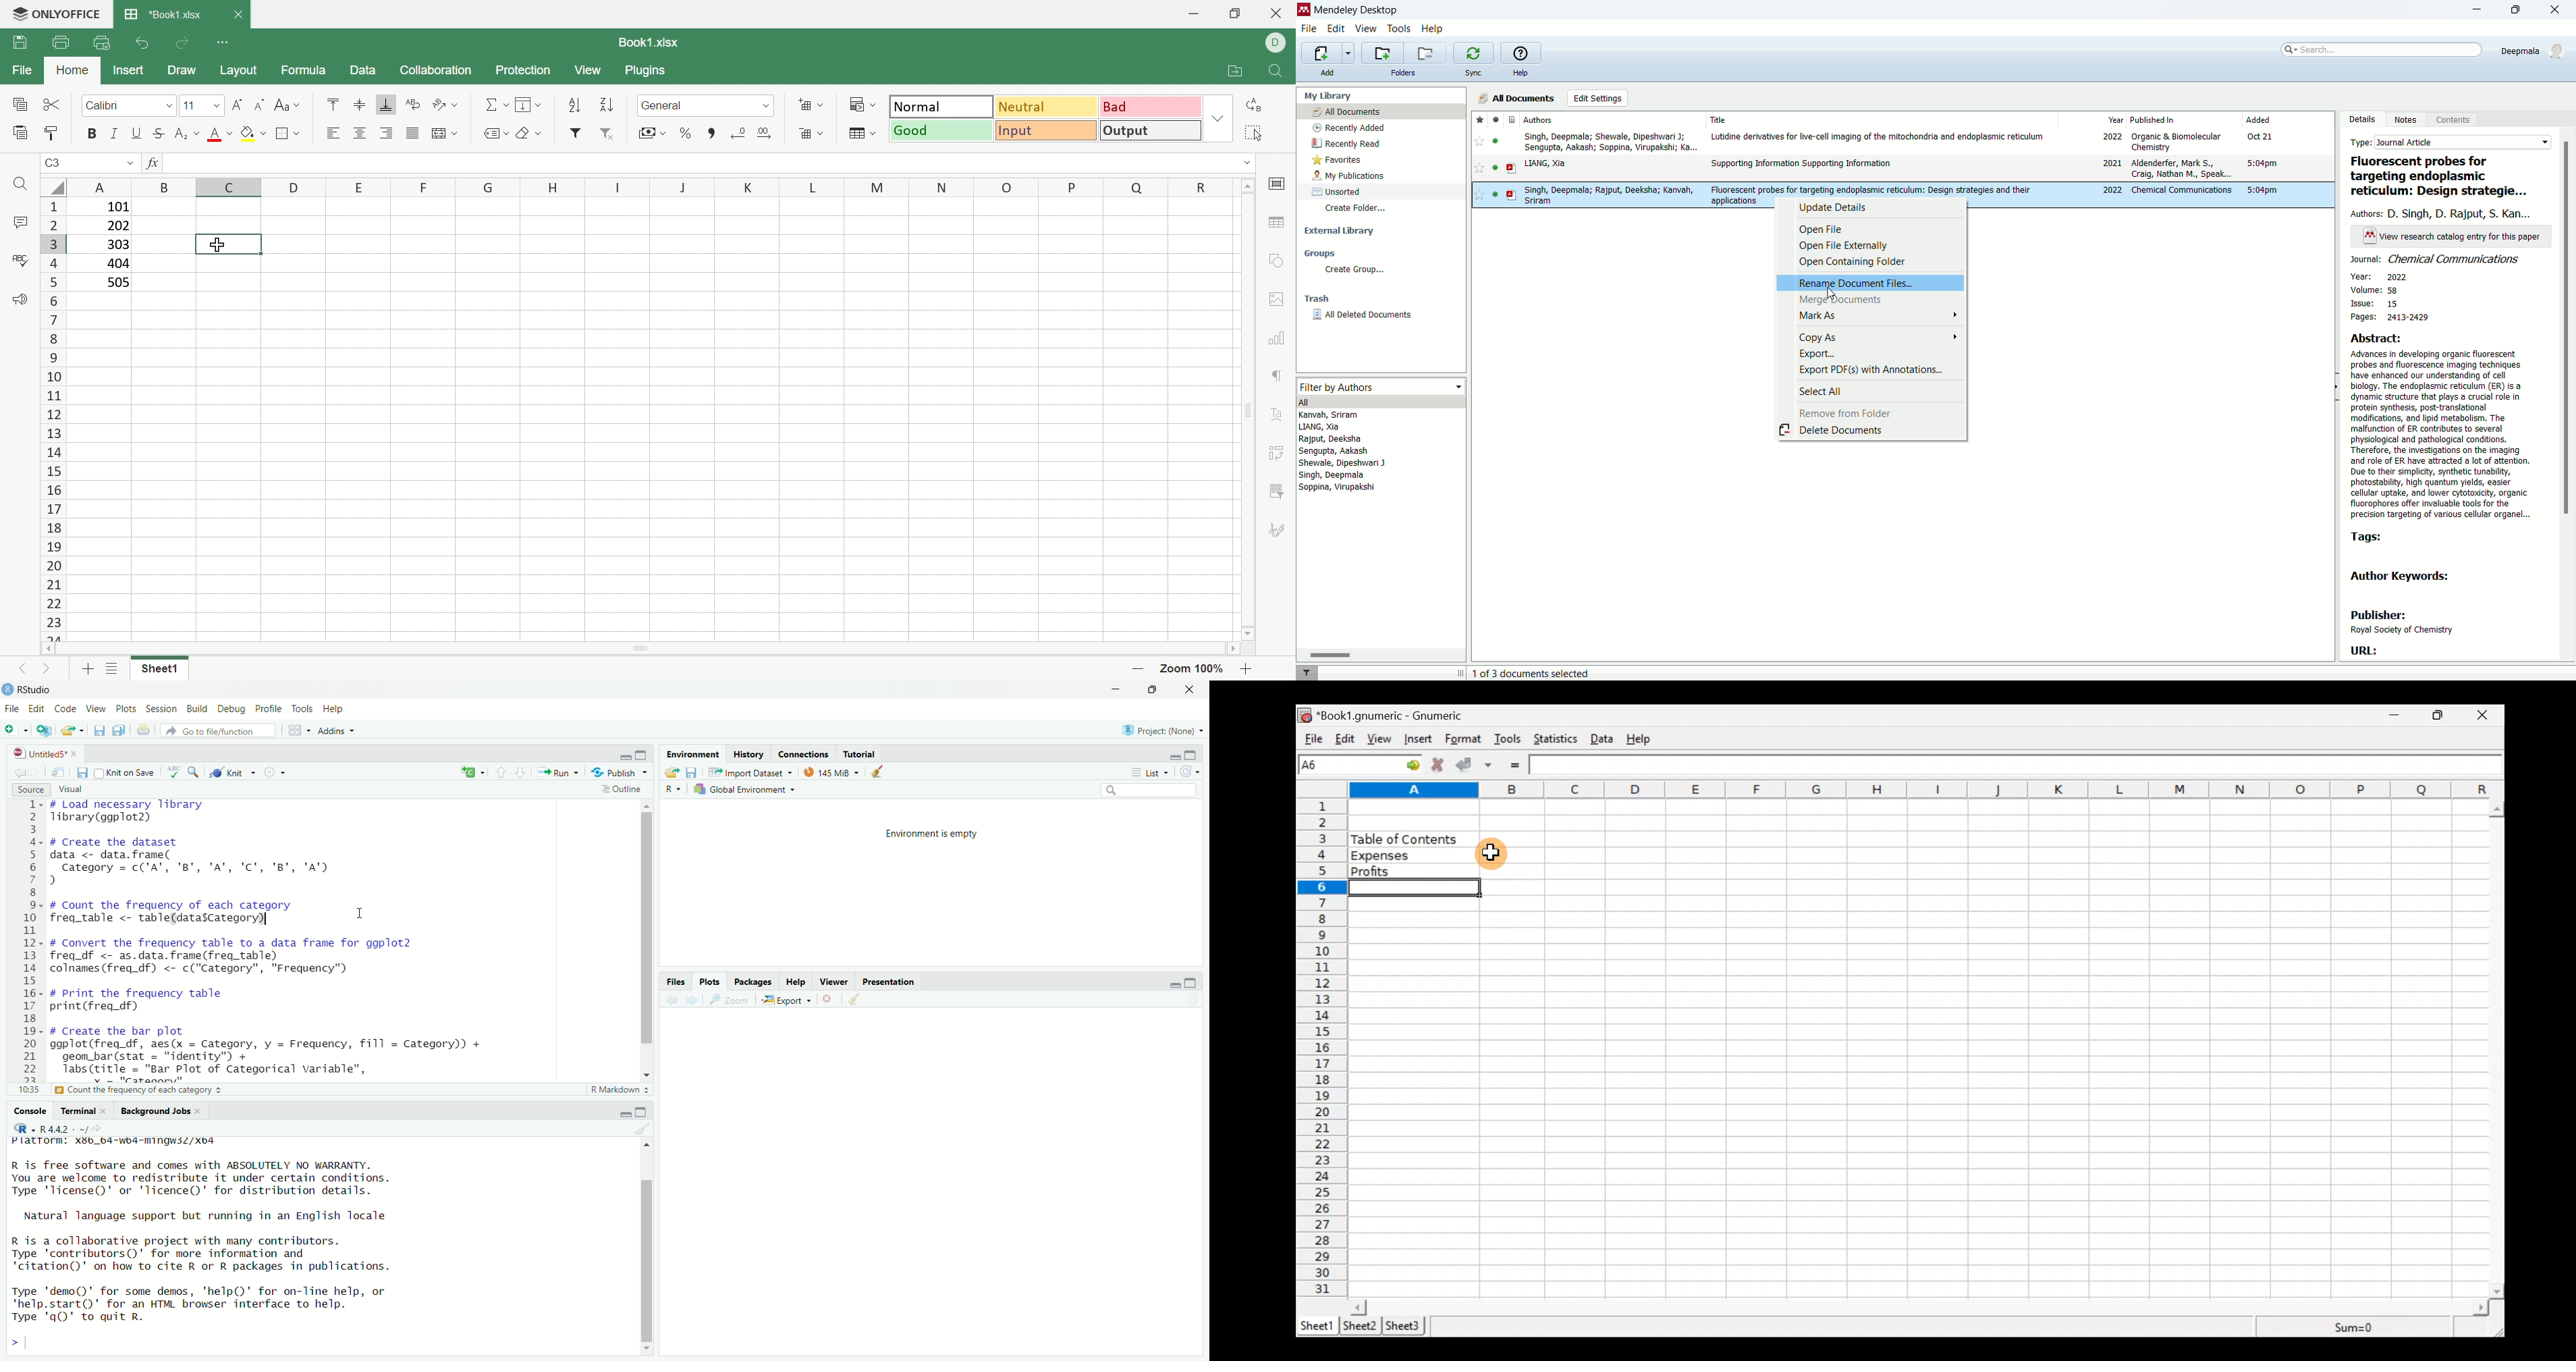  Describe the element at coordinates (146, 731) in the screenshot. I see `print current file` at that location.